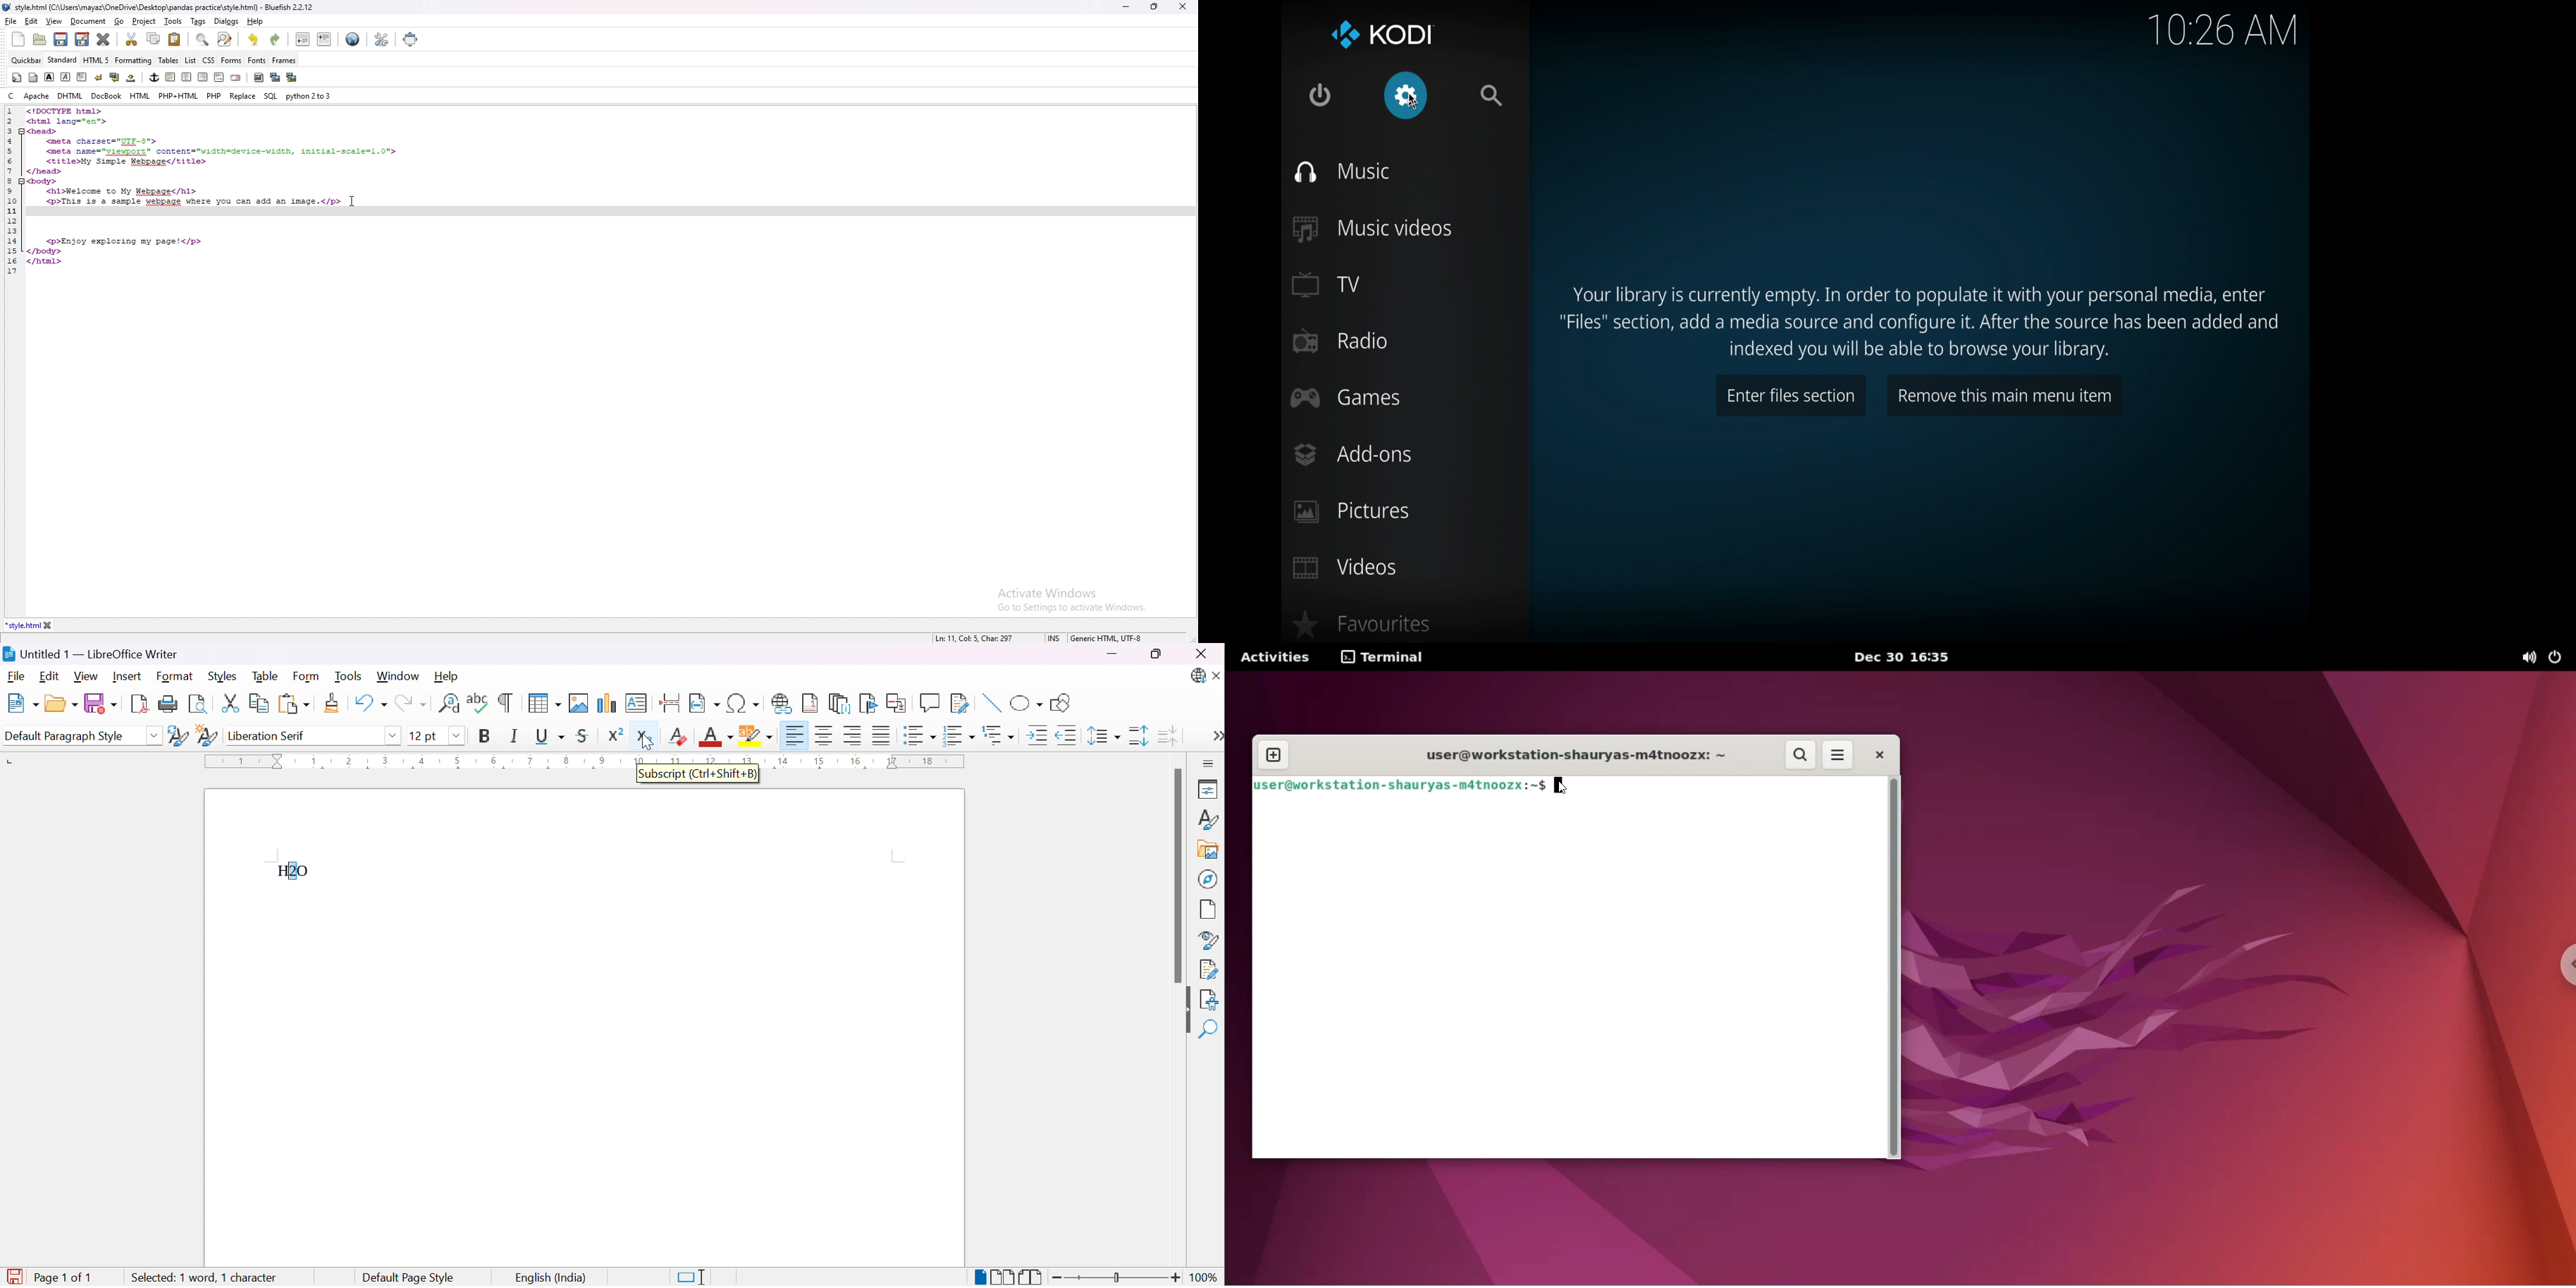 The height and width of the screenshot is (1288, 2576). What do you see at coordinates (324, 41) in the screenshot?
I see `indent` at bounding box center [324, 41].